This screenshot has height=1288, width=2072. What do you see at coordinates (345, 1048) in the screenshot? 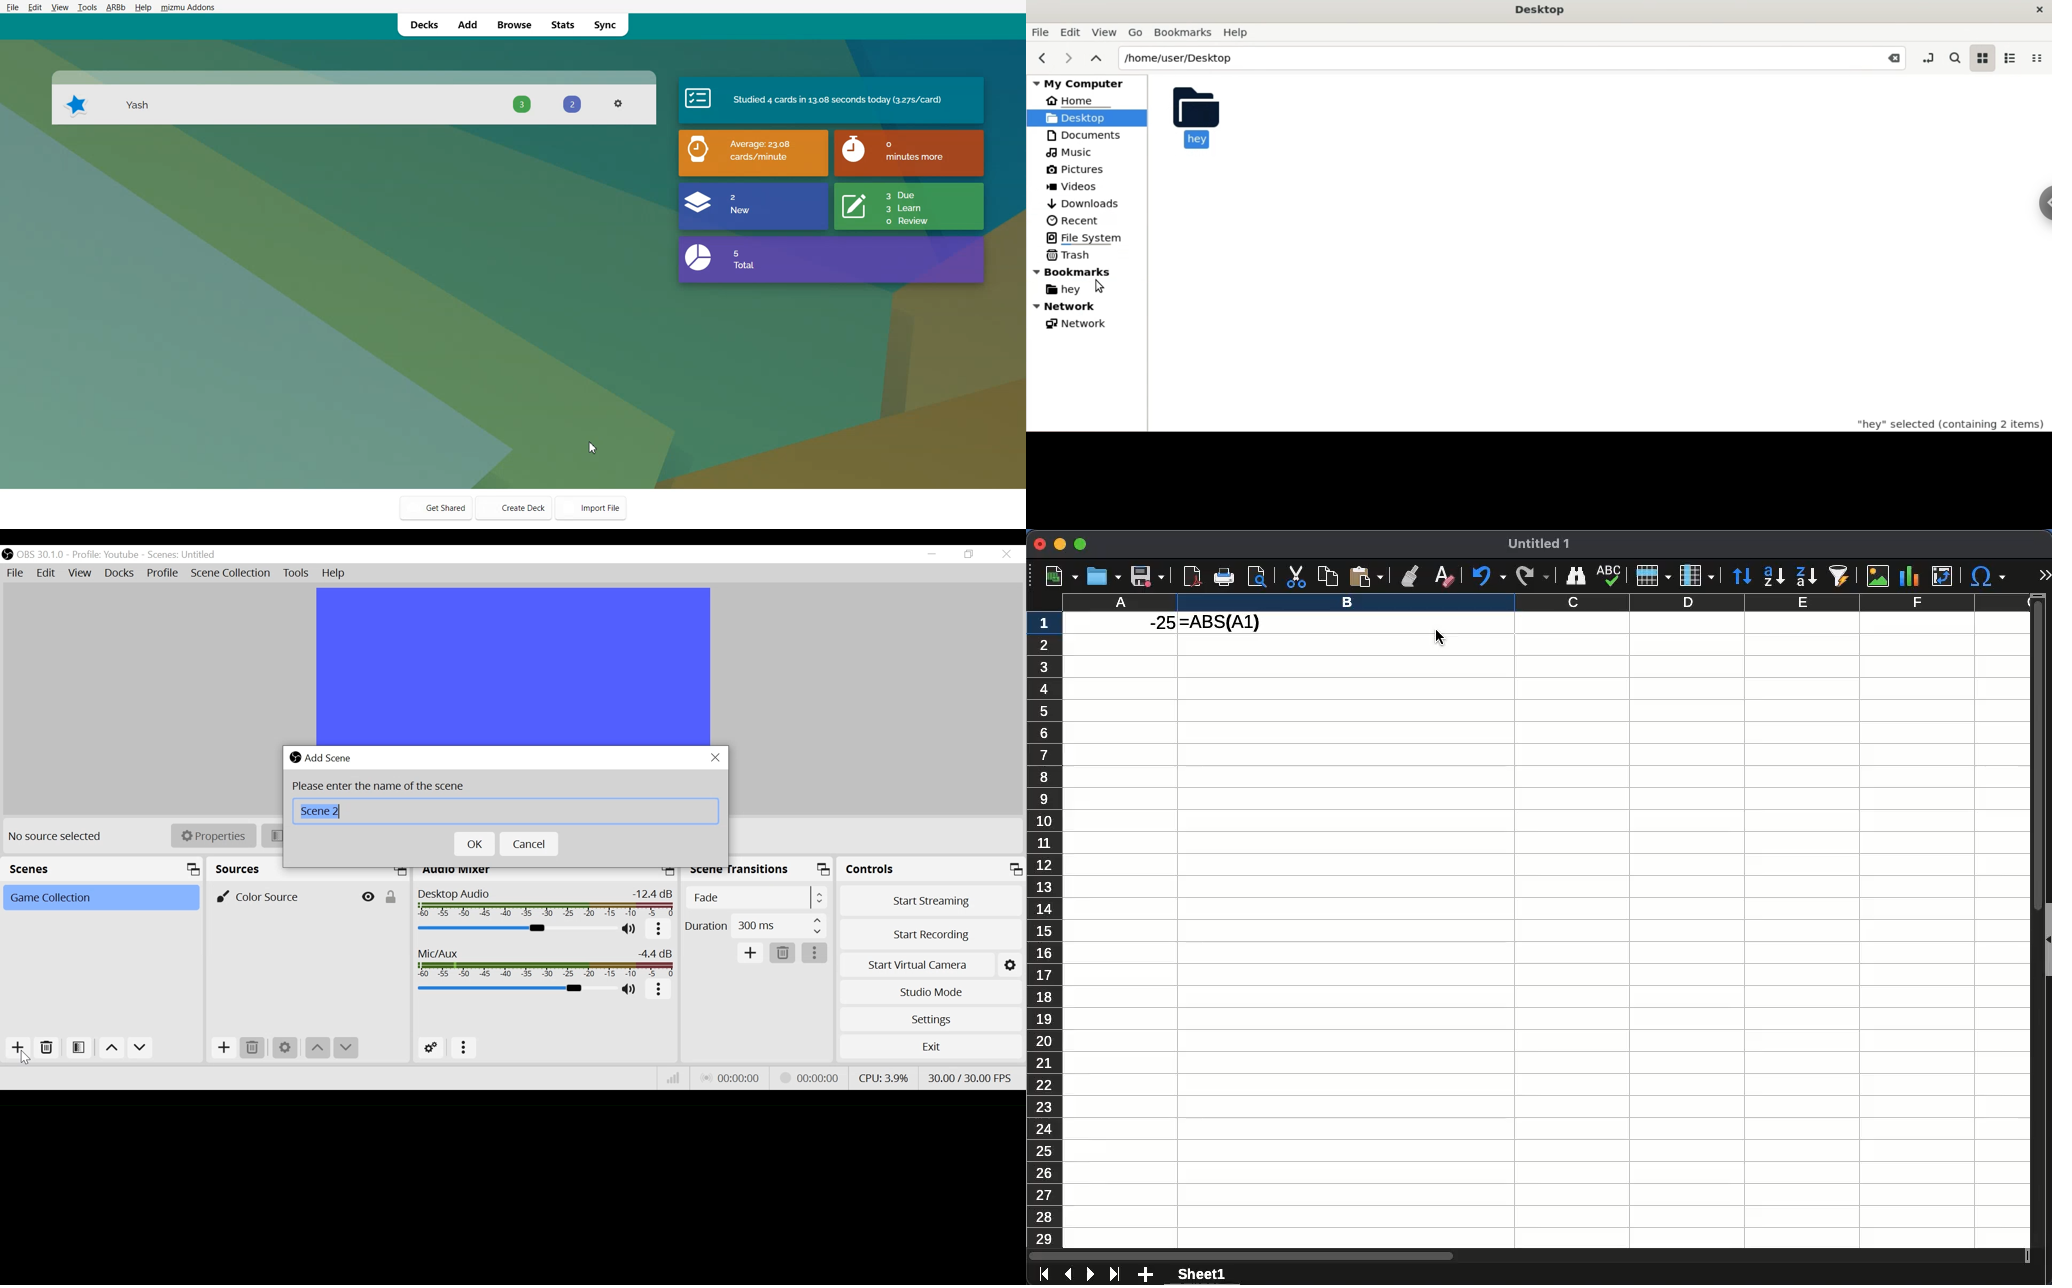
I see `Move down` at bounding box center [345, 1048].